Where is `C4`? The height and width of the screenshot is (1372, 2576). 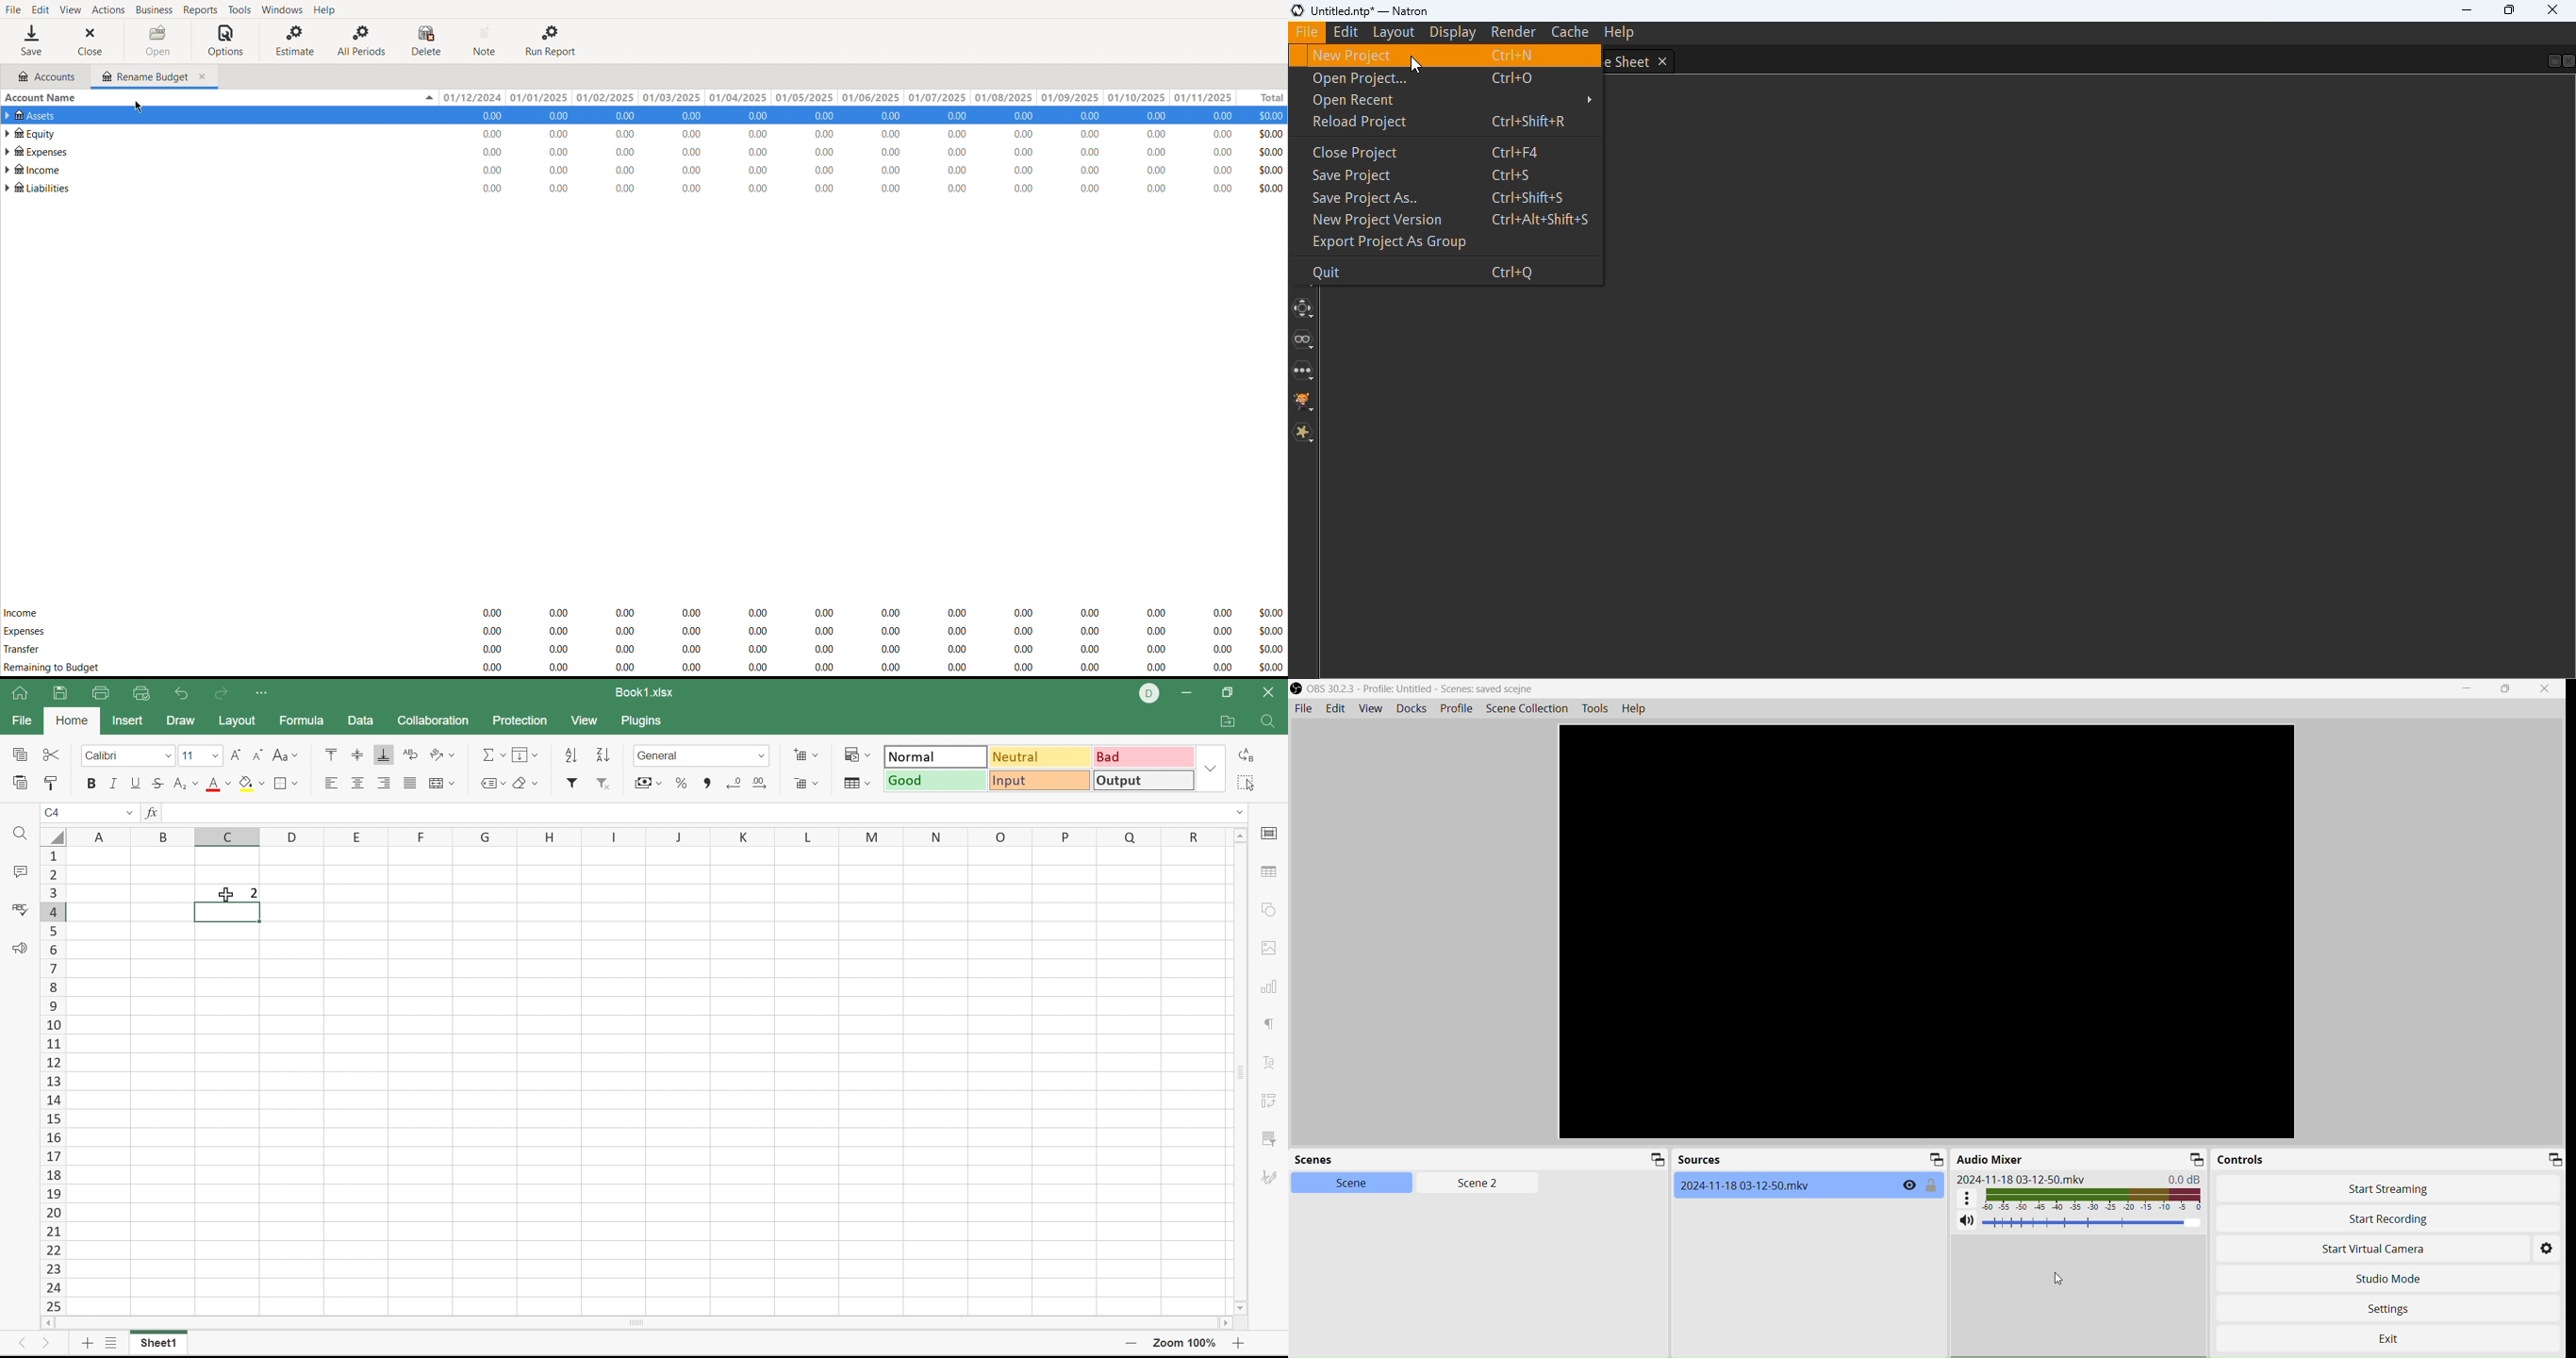
C4 is located at coordinates (55, 812).